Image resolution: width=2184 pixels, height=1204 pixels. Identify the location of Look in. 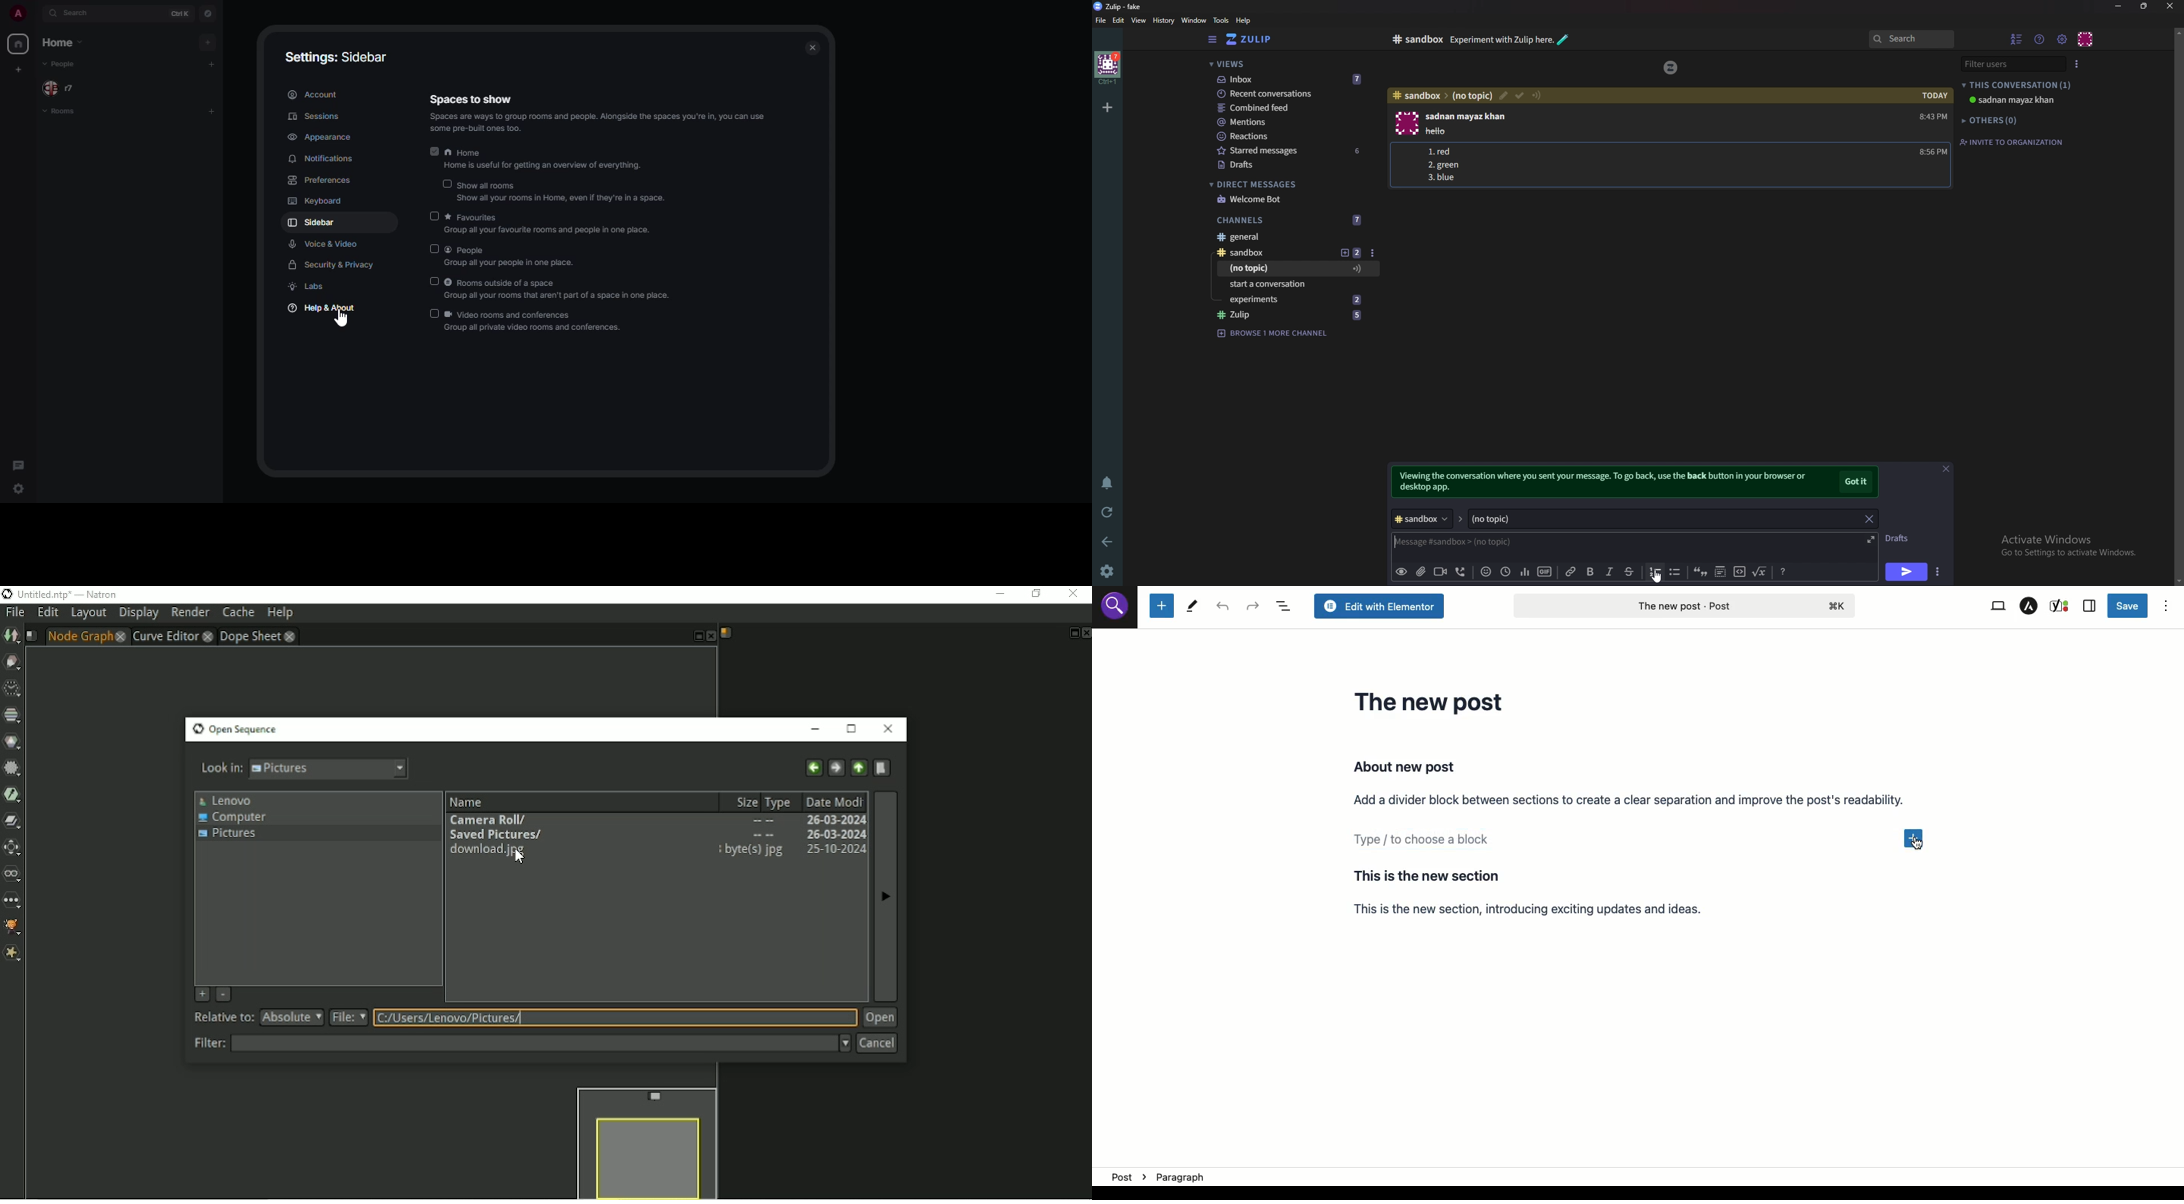
(305, 771).